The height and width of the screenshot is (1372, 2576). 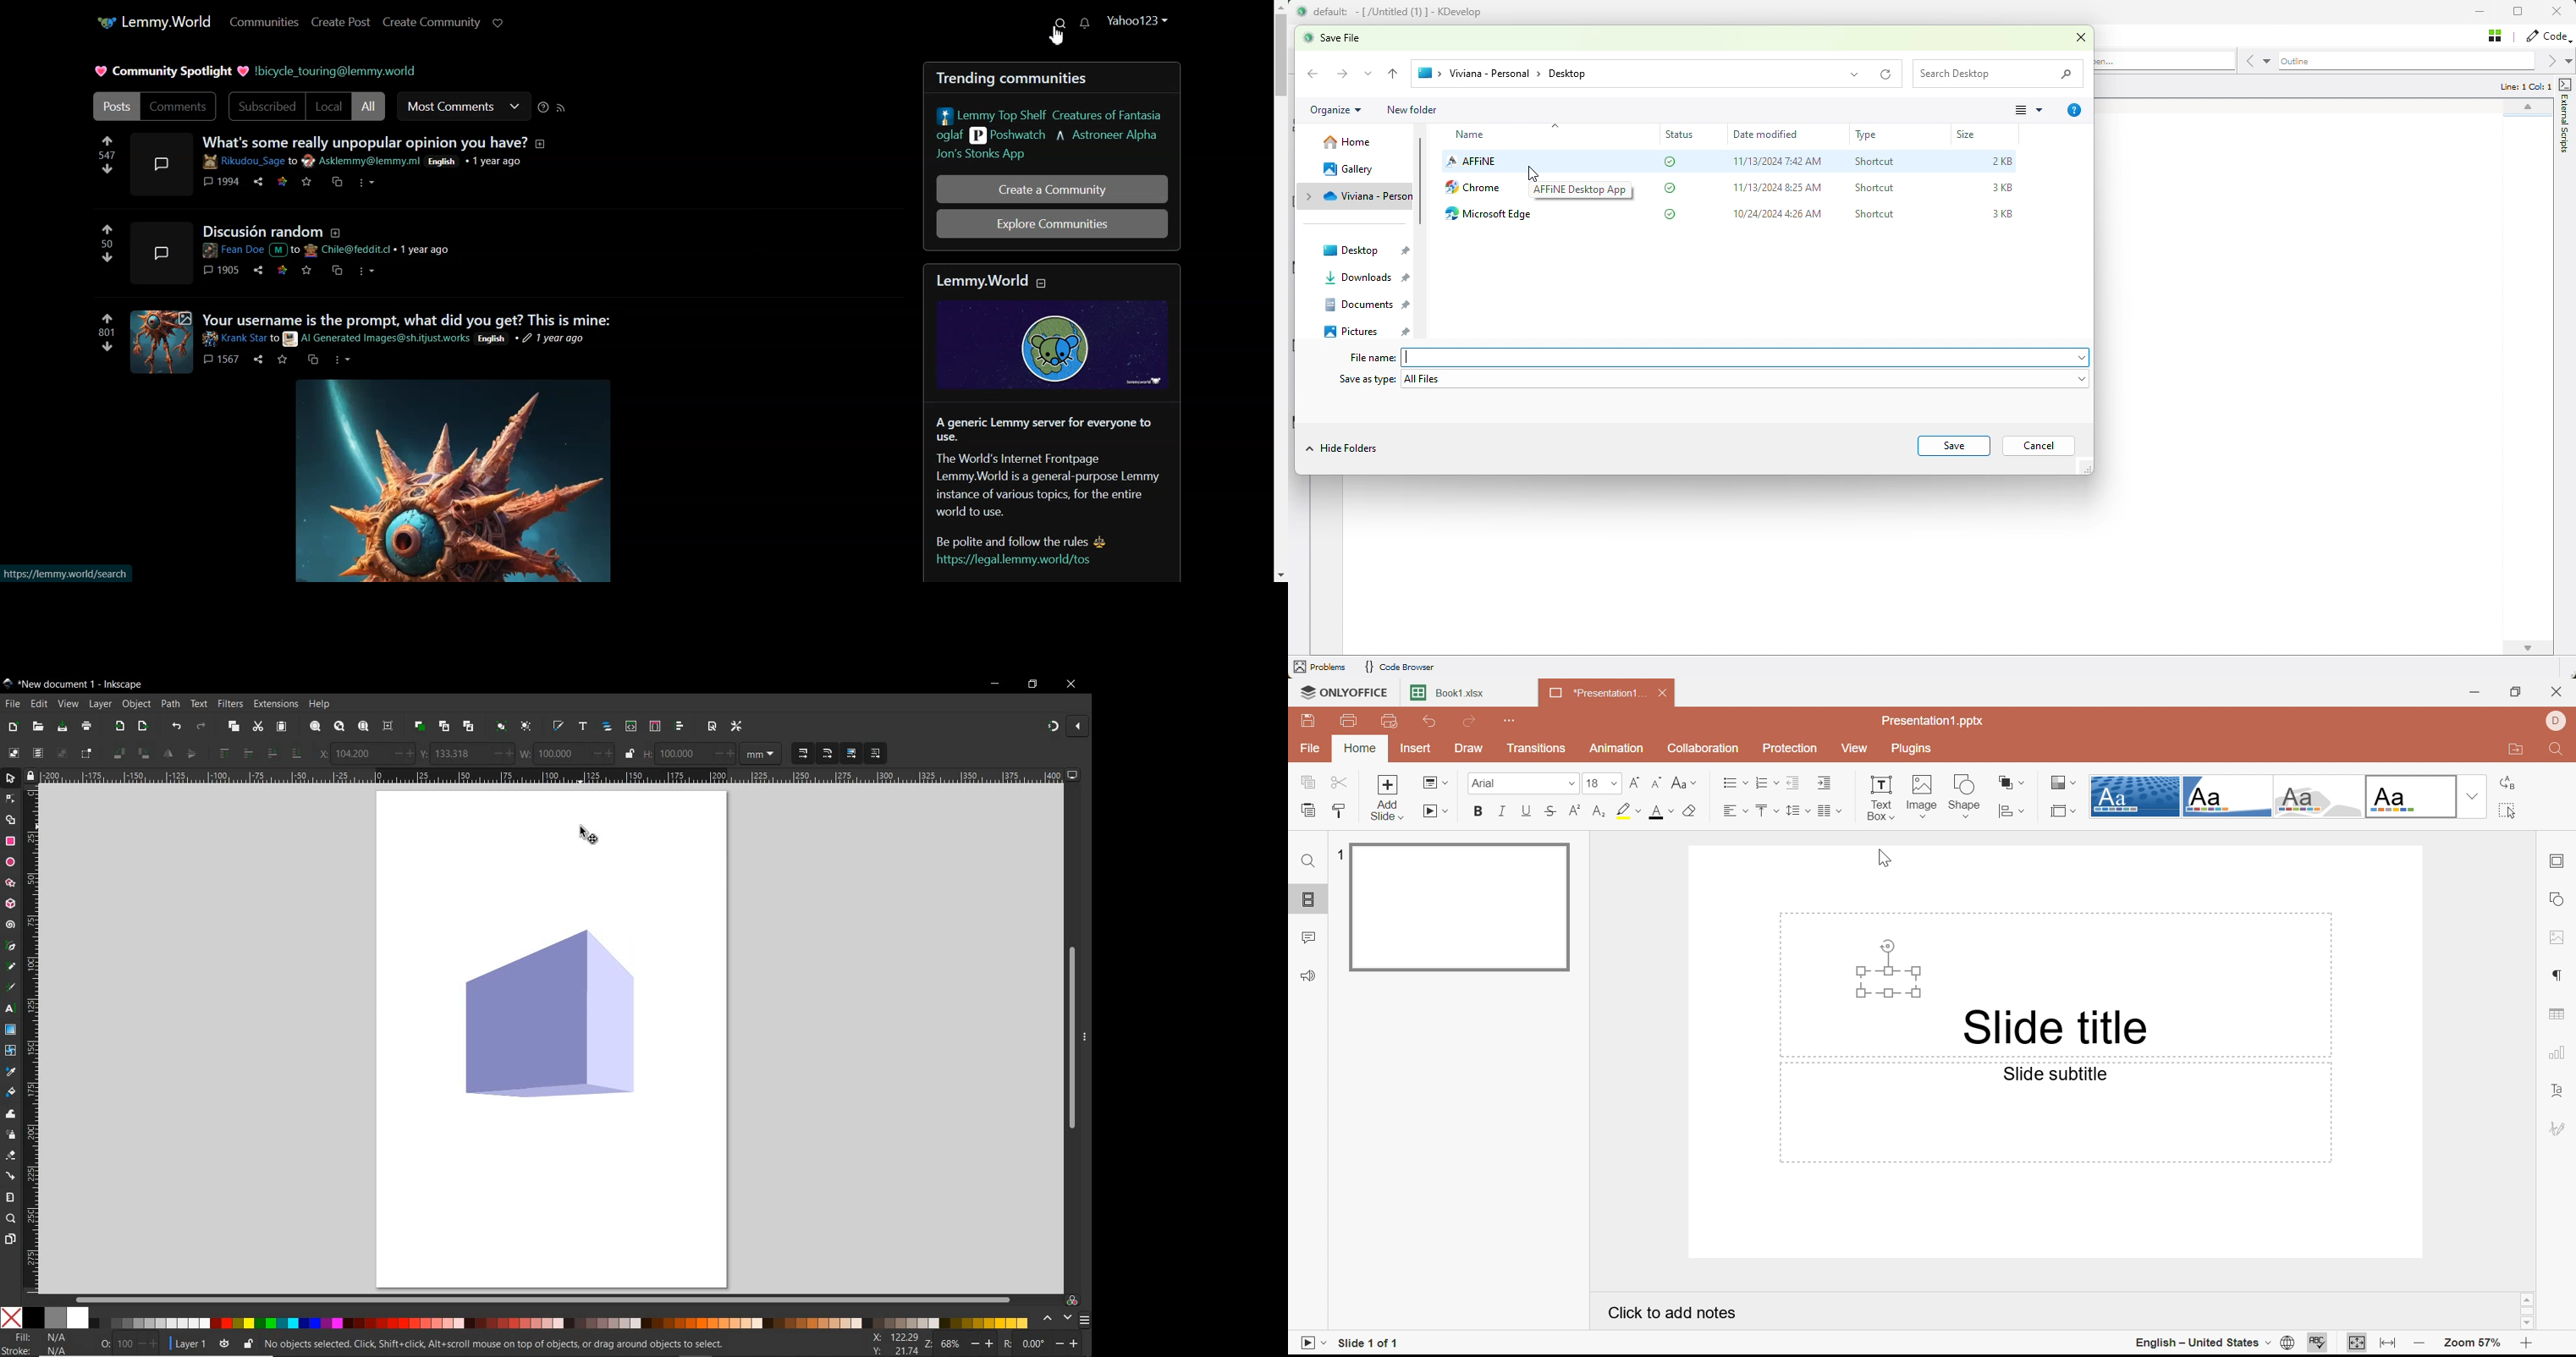 I want to click on Close, so click(x=2559, y=689).